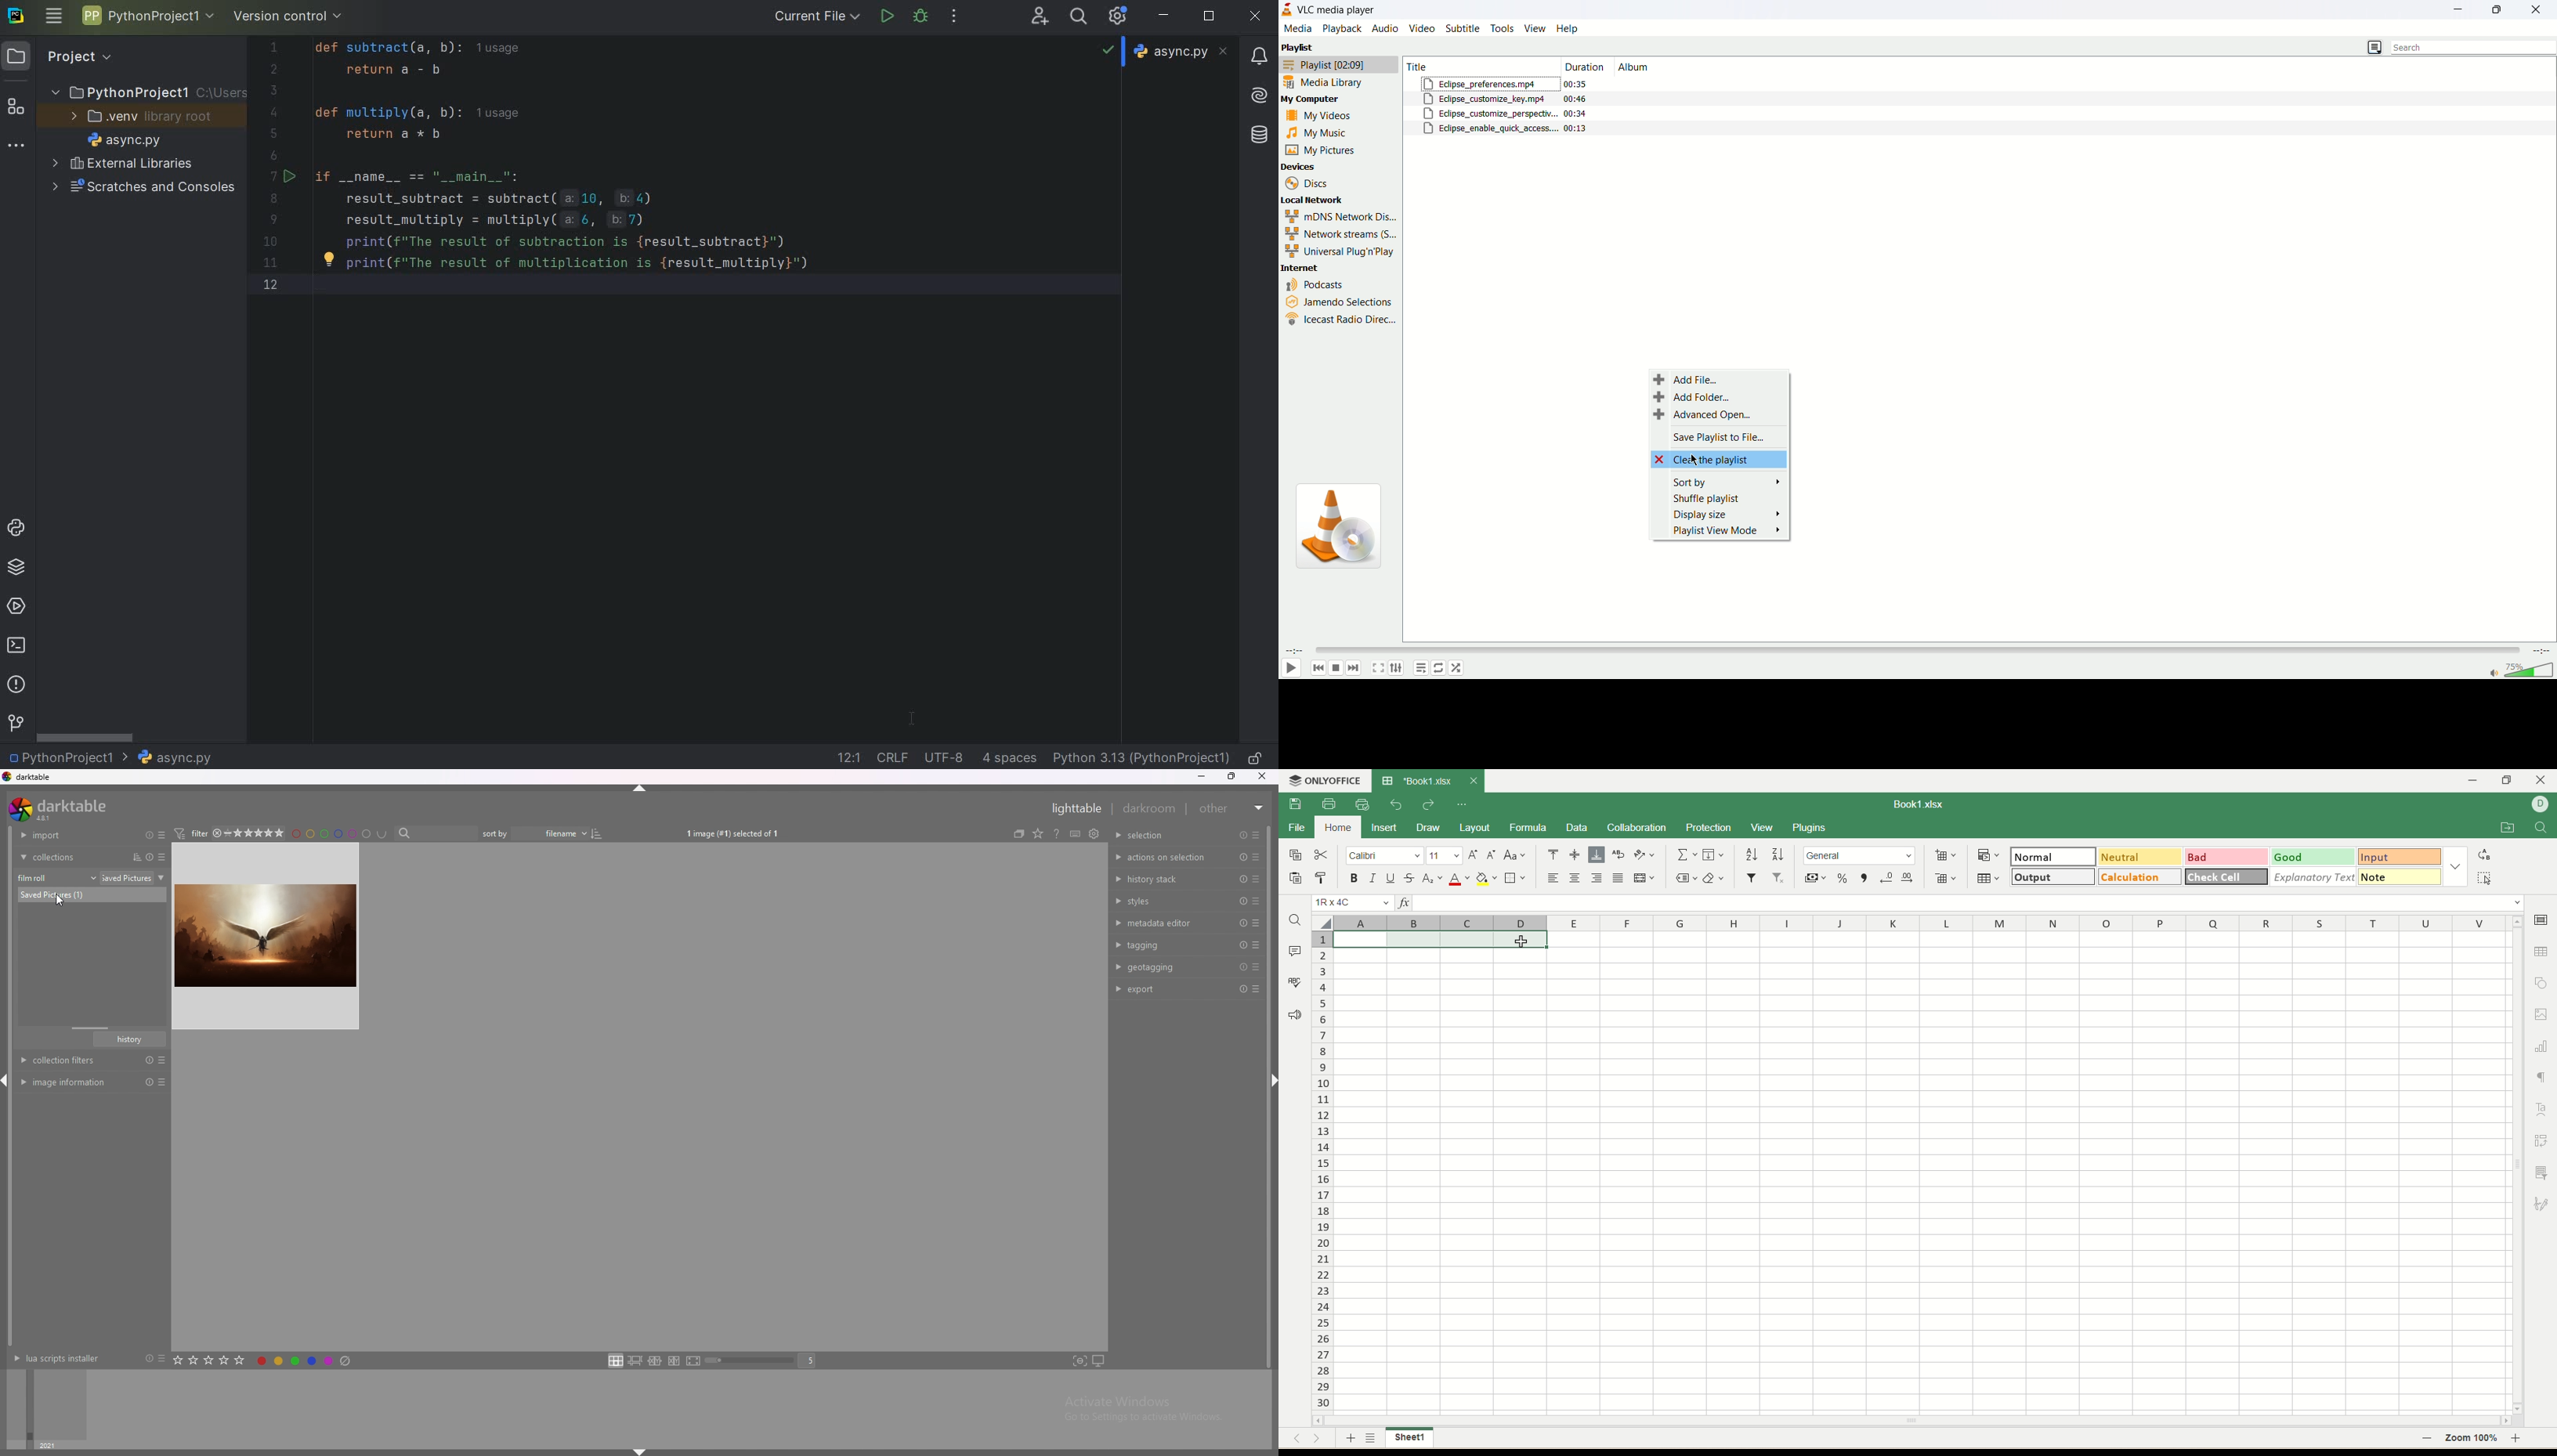  What do you see at coordinates (1461, 29) in the screenshot?
I see `subtitle` at bounding box center [1461, 29].